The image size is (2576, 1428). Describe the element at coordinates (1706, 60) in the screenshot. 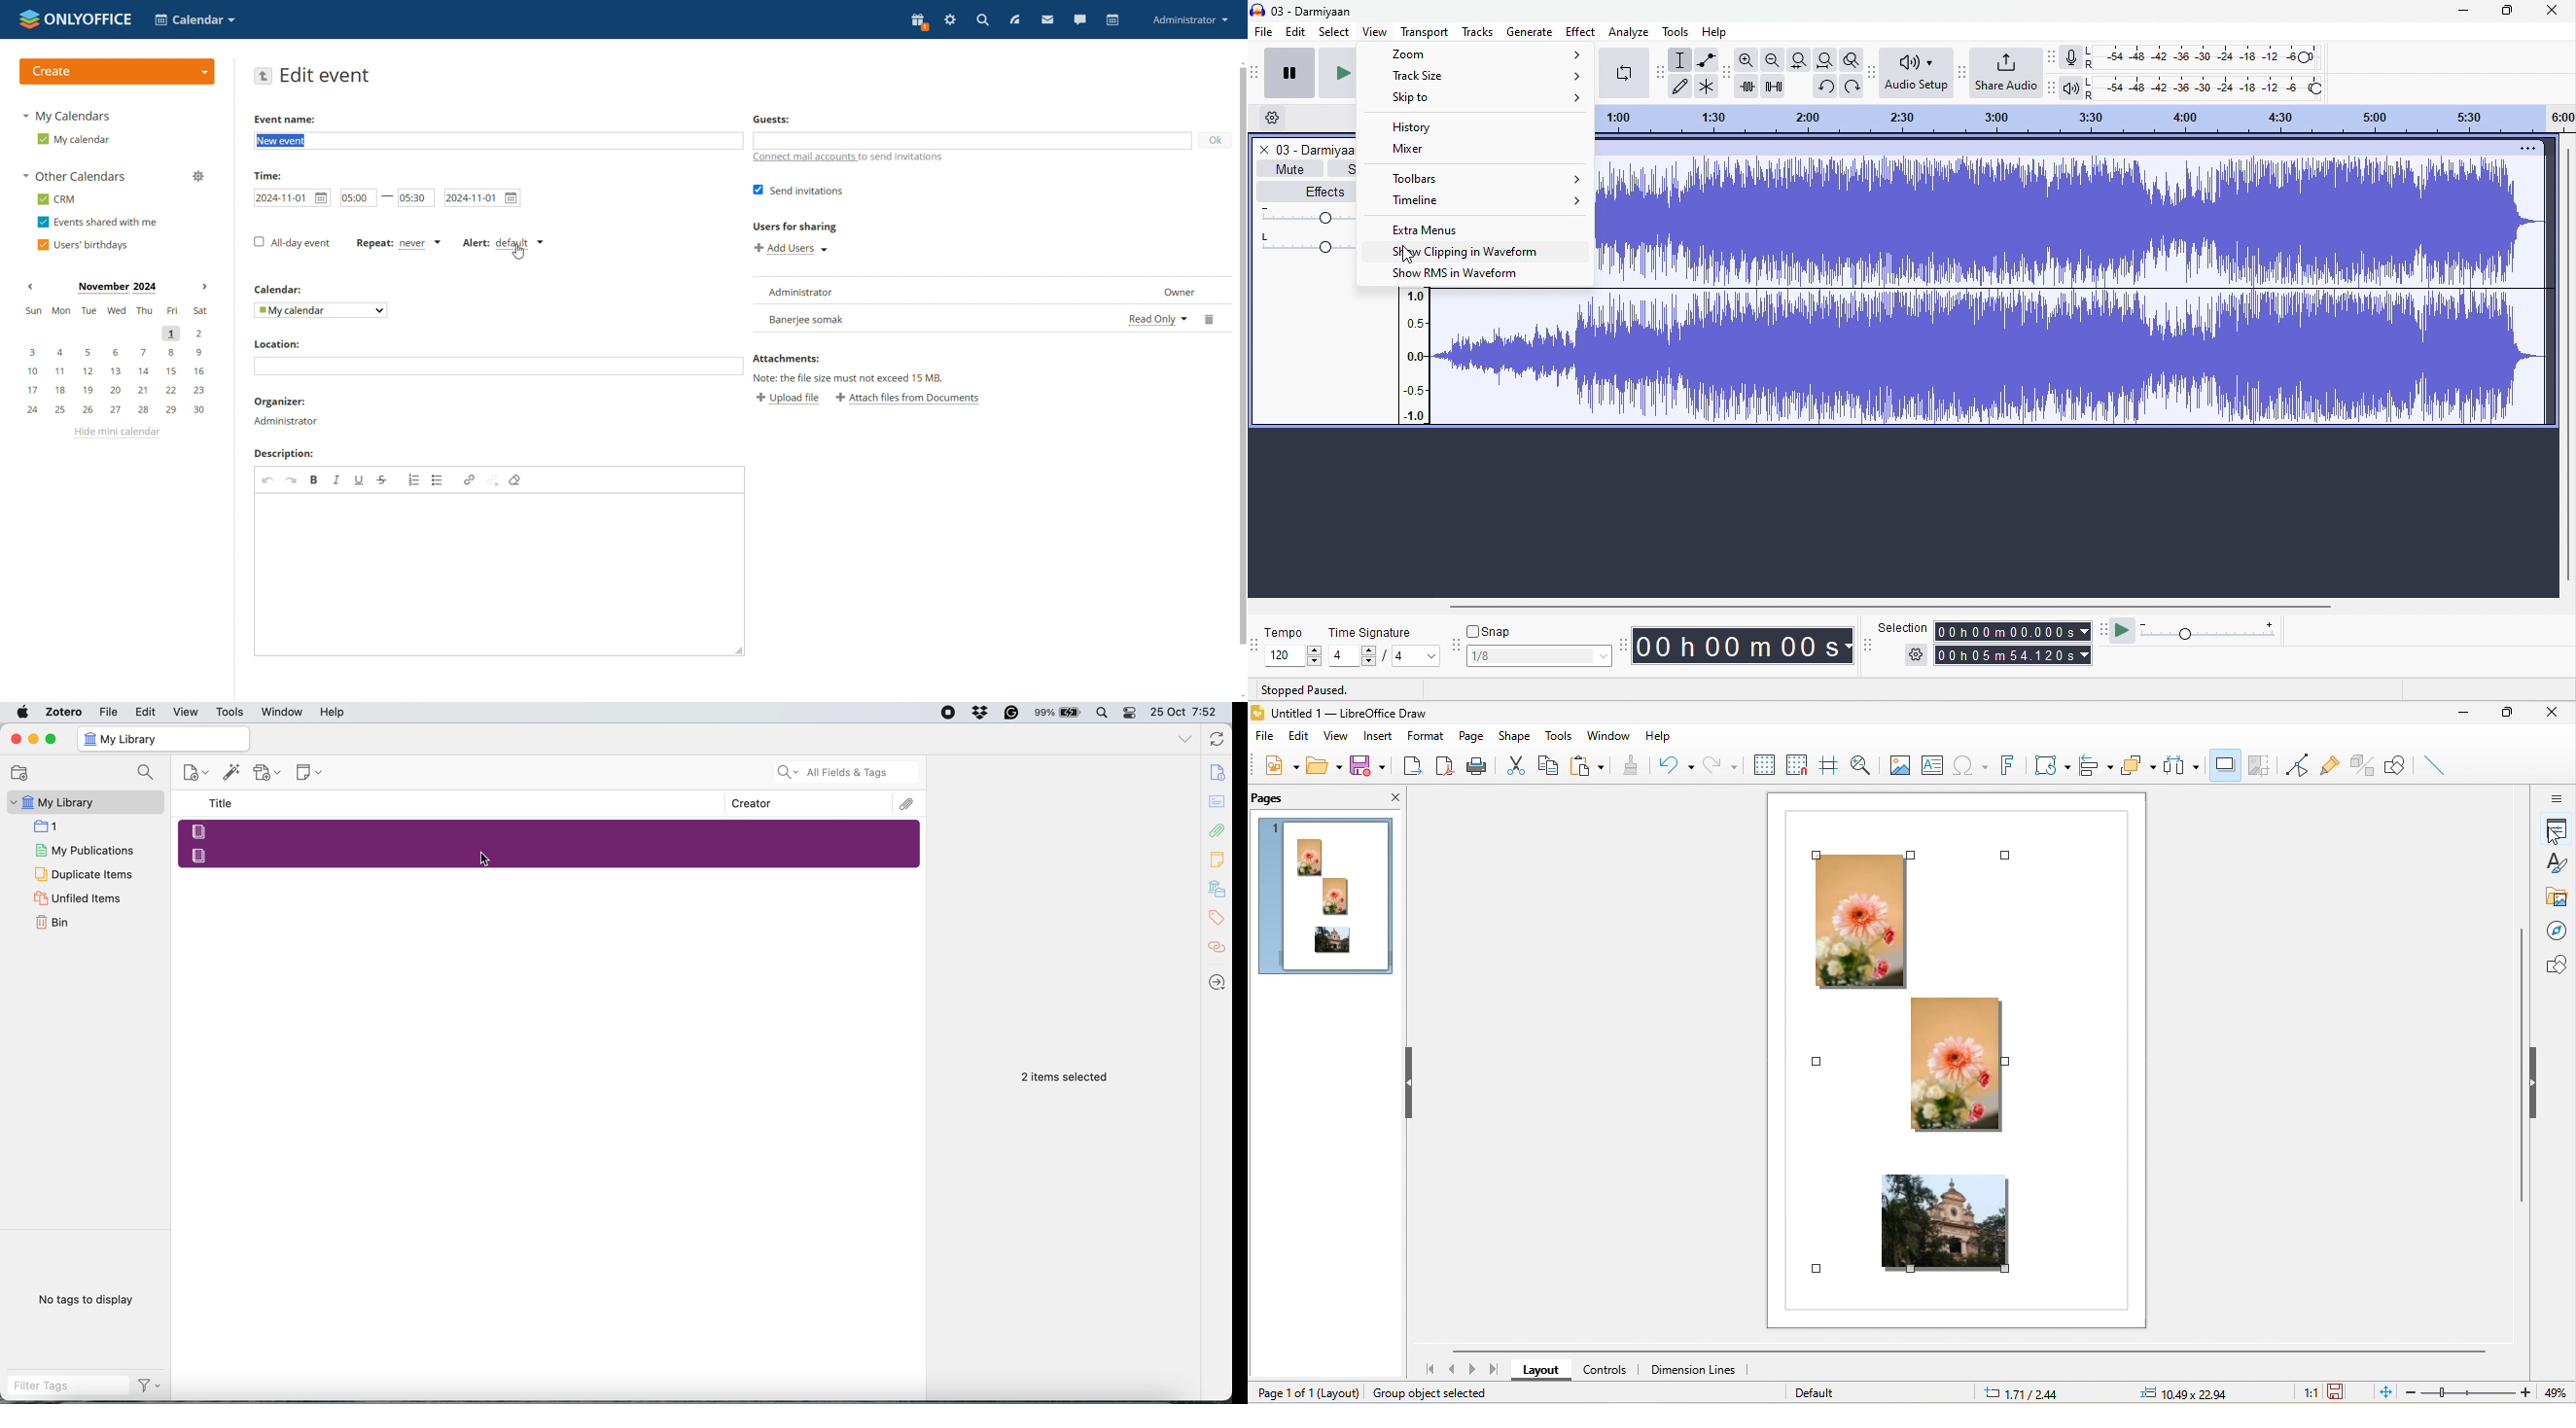

I see `envelop` at that location.